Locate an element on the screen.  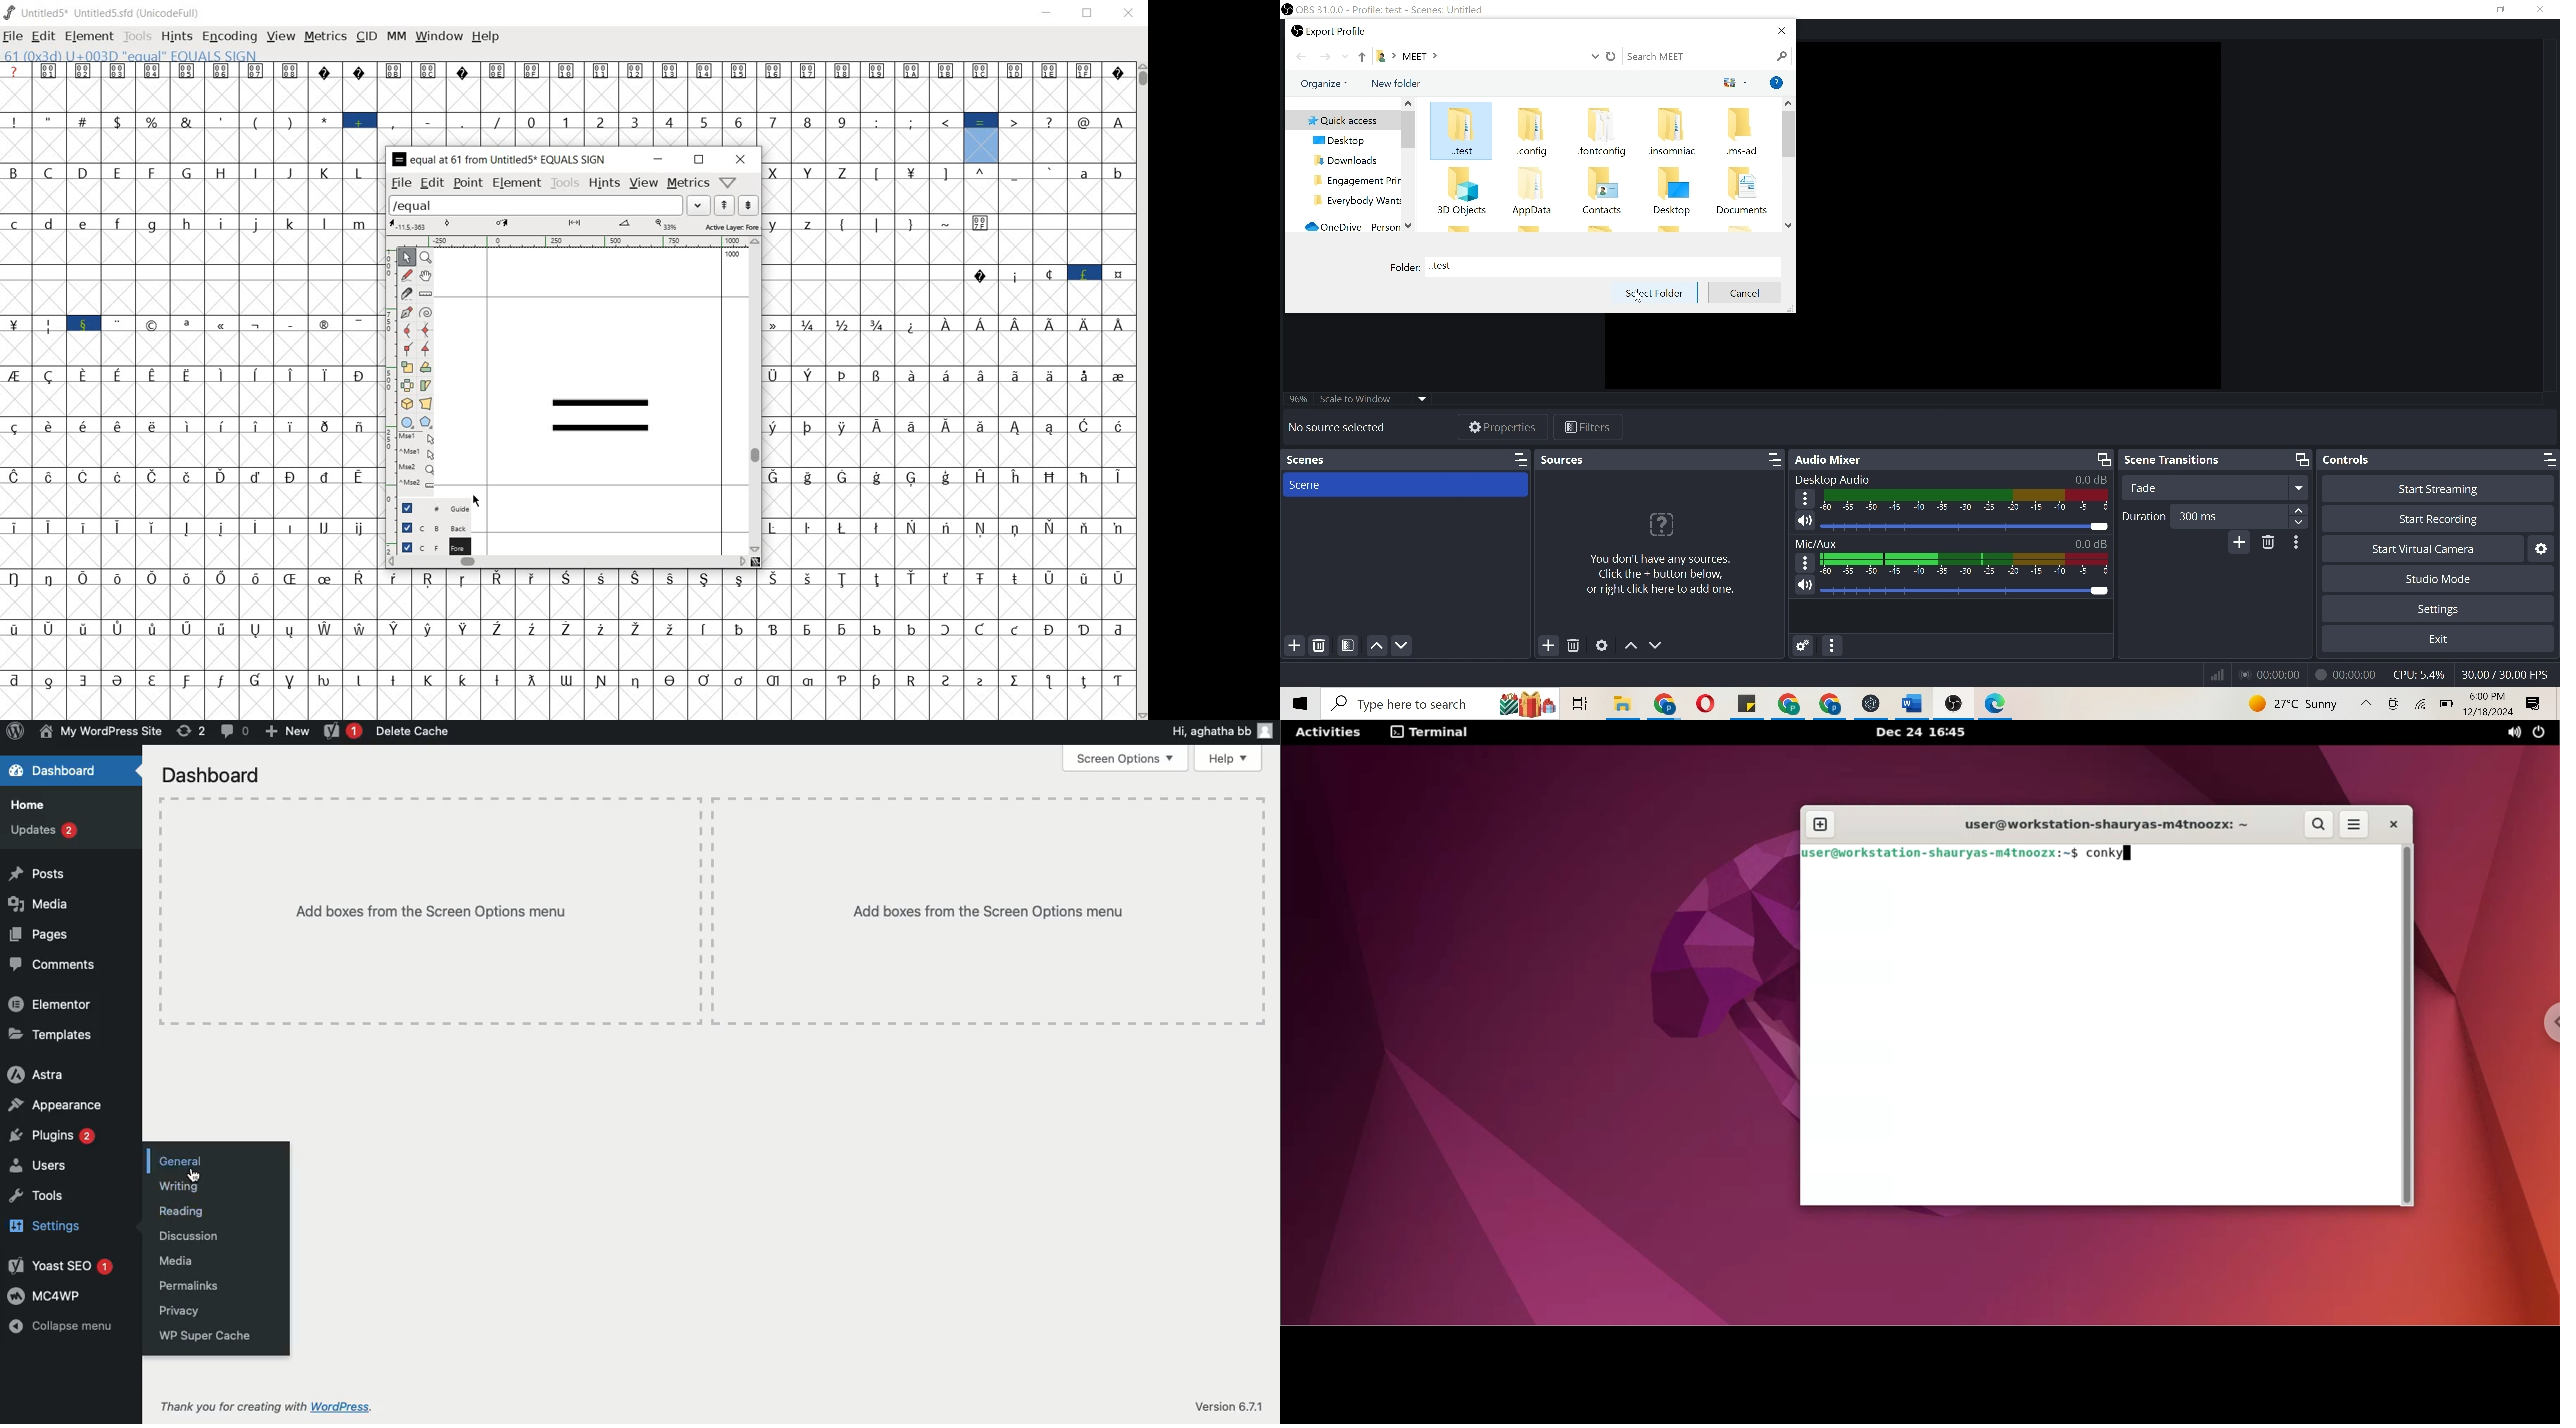
controls is located at coordinates (2369, 459).